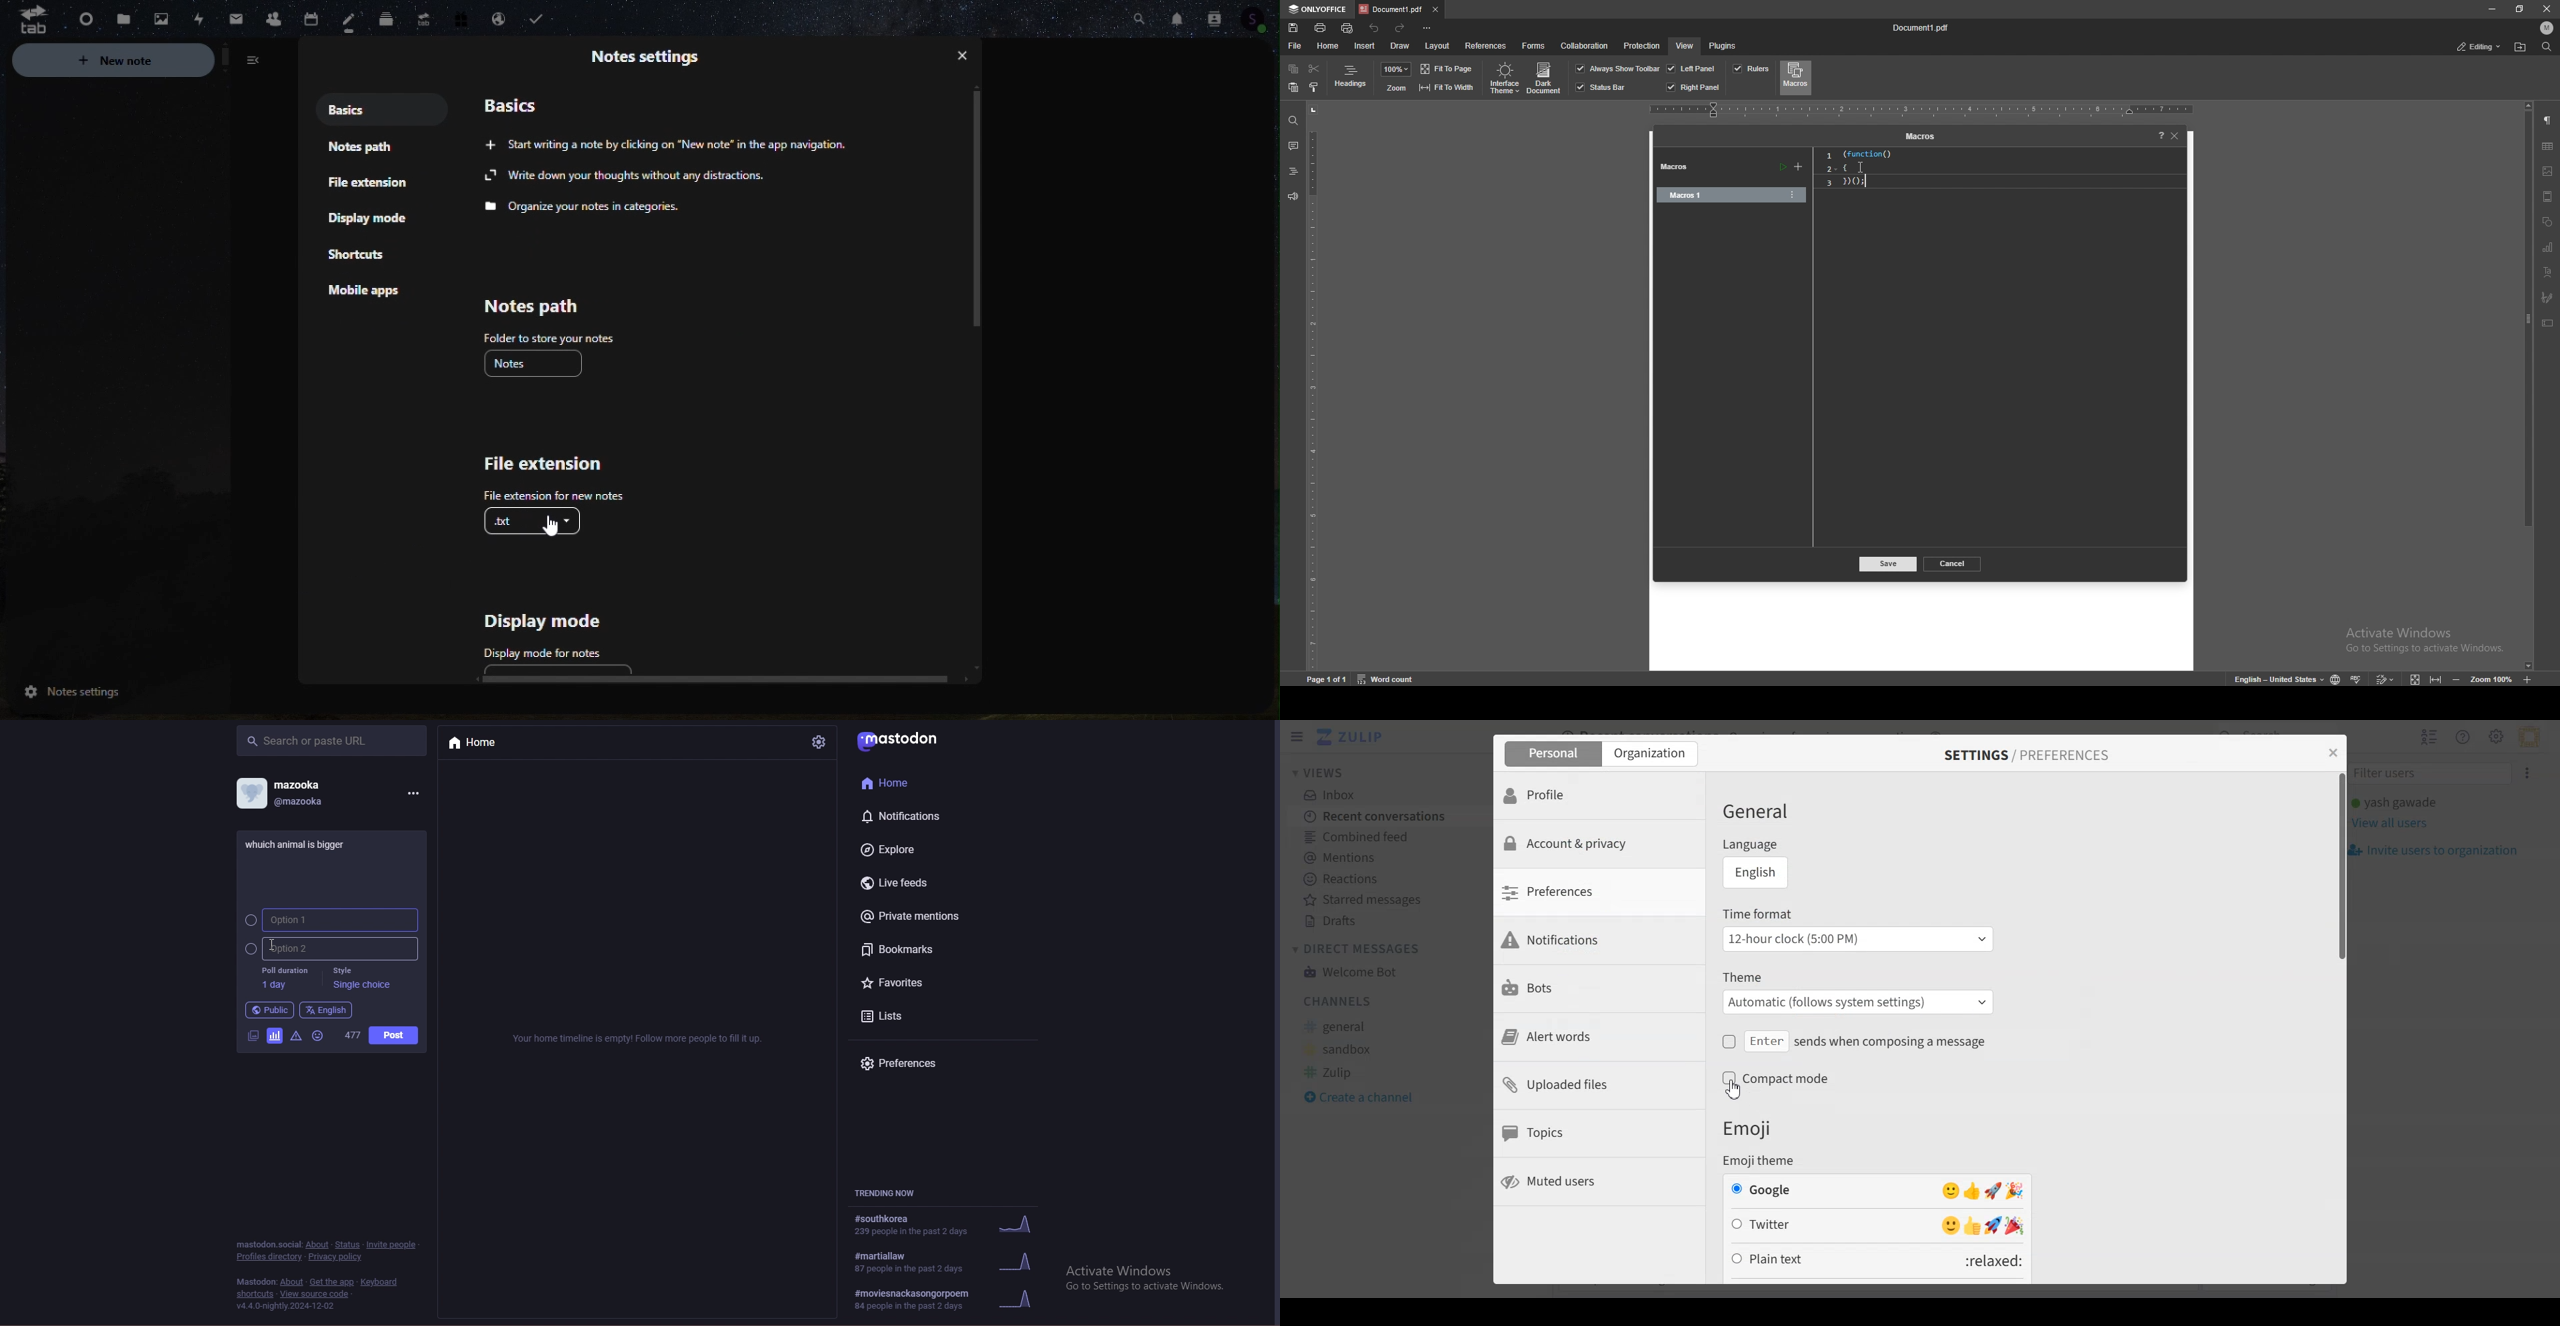 This screenshot has height=1344, width=2576. Describe the element at coordinates (705, 679) in the screenshot. I see `horizontal scroll bar` at that location.